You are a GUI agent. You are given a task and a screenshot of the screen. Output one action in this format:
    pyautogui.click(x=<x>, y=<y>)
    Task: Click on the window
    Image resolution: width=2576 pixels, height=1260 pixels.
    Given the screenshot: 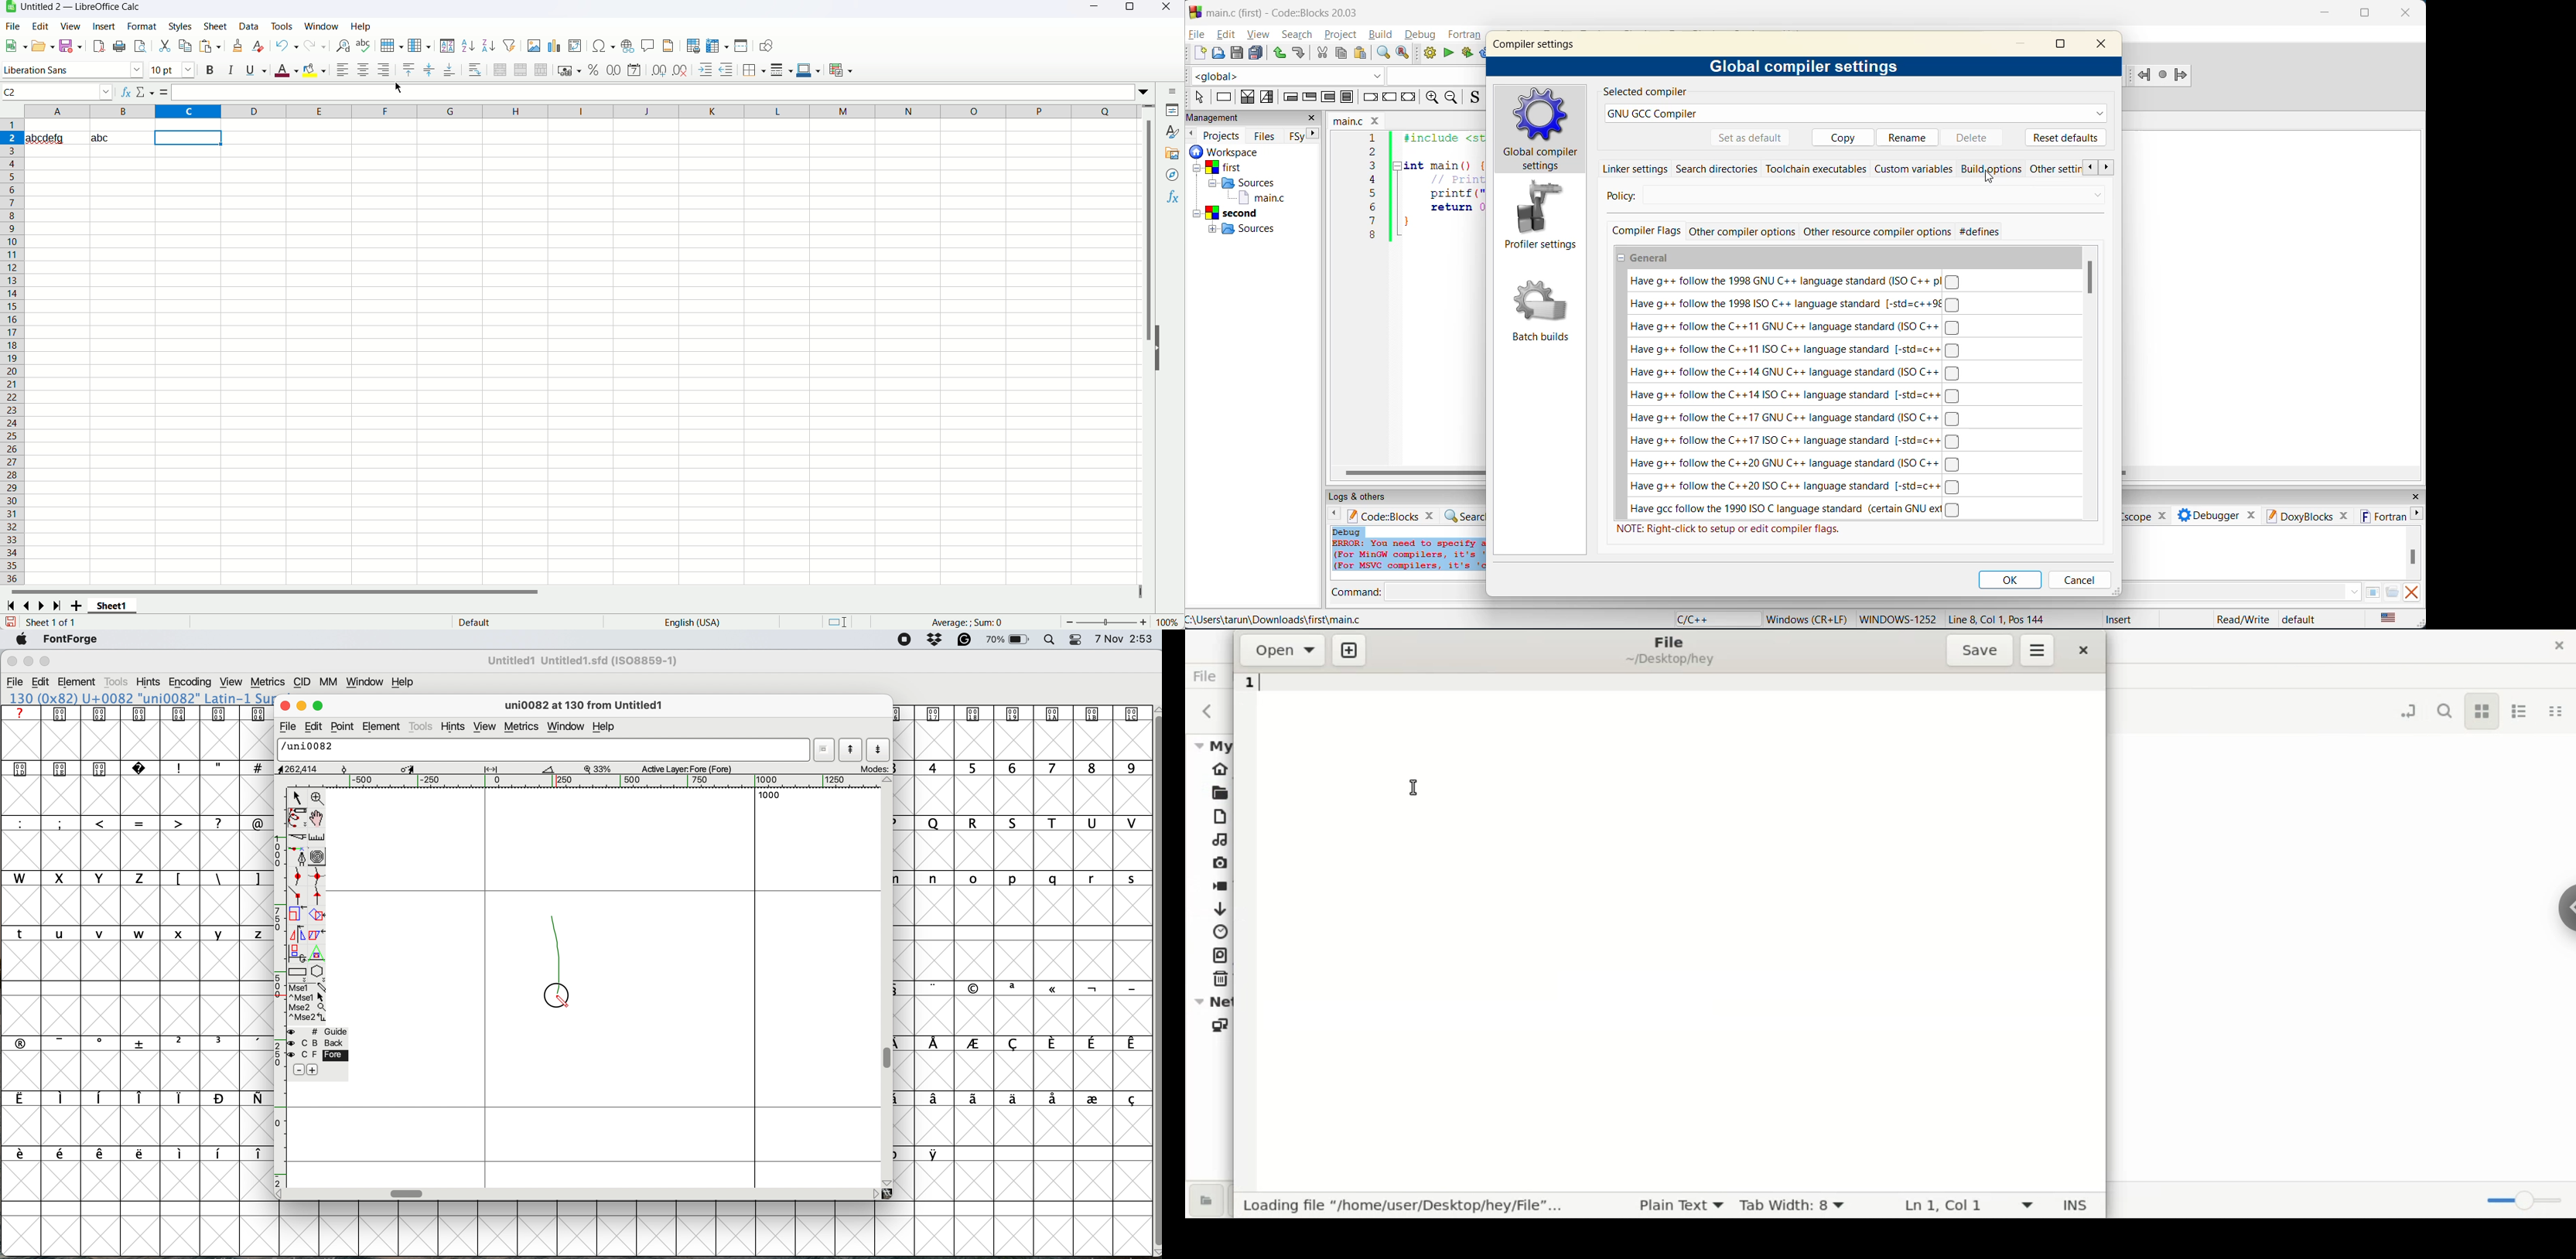 What is the action you would take?
    pyautogui.click(x=566, y=725)
    